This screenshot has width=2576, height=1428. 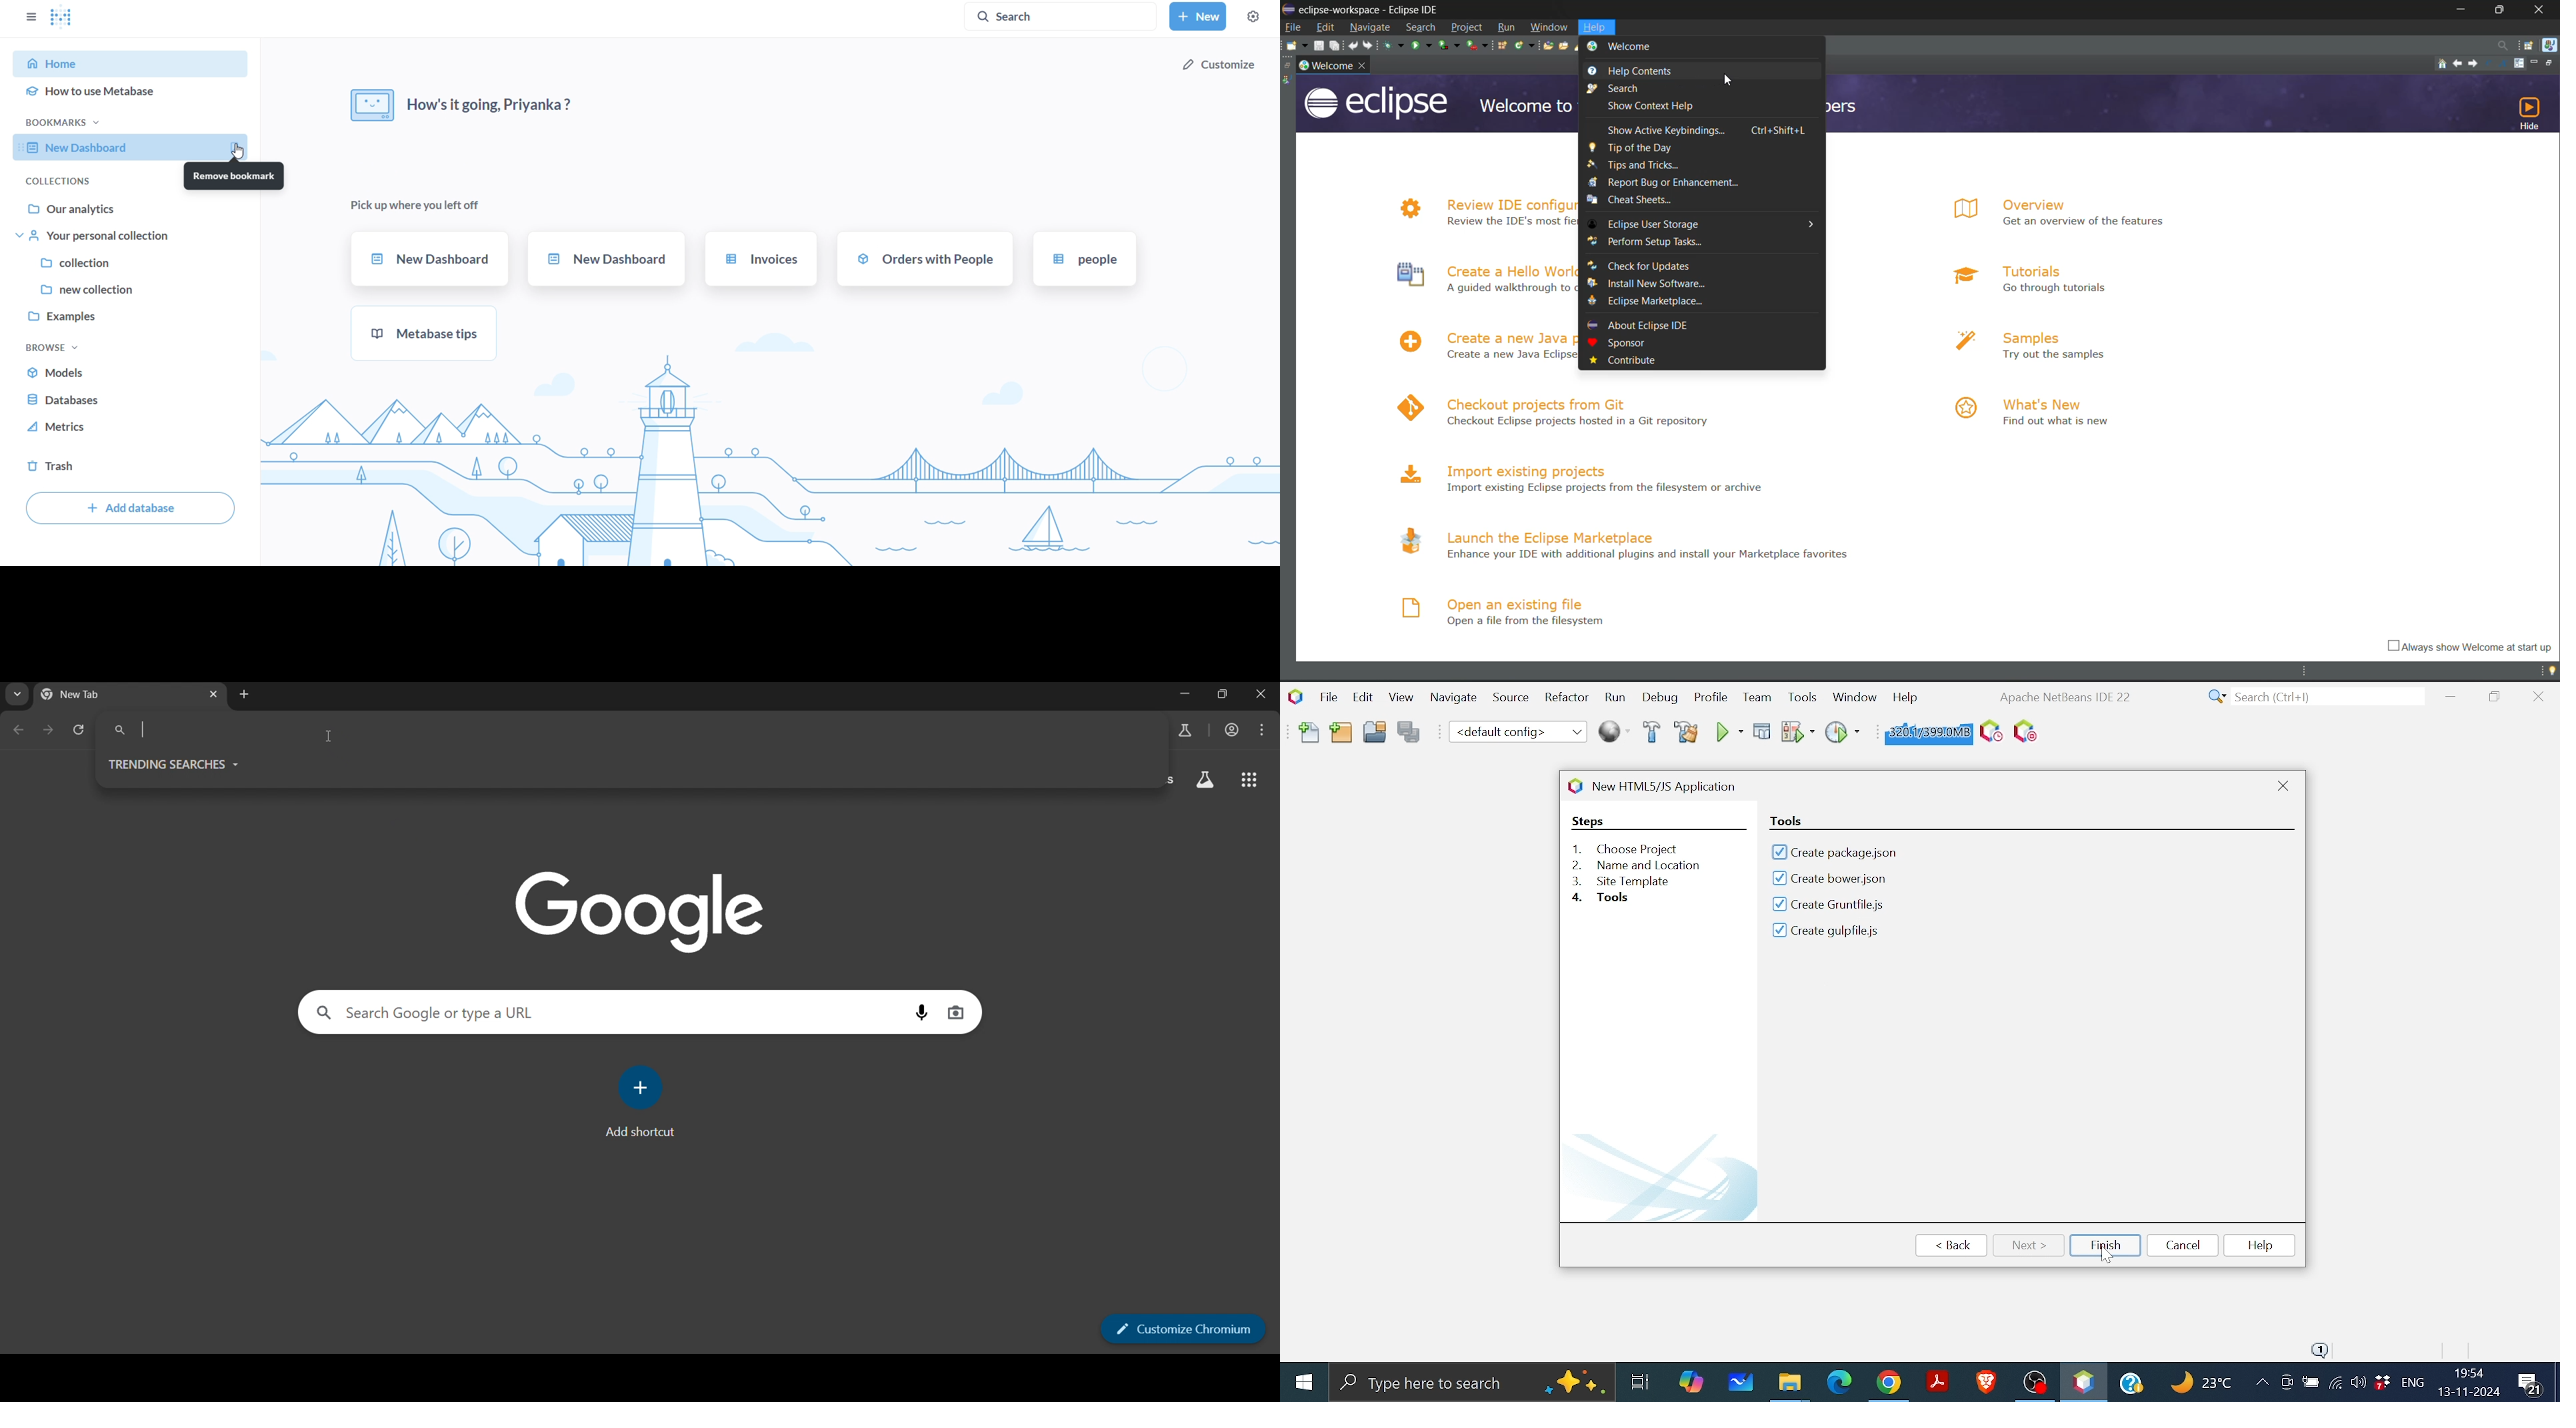 What do you see at coordinates (1699, 129) in the screenshot?
I see `show active keybindings` at bounding box center [1699, 129].